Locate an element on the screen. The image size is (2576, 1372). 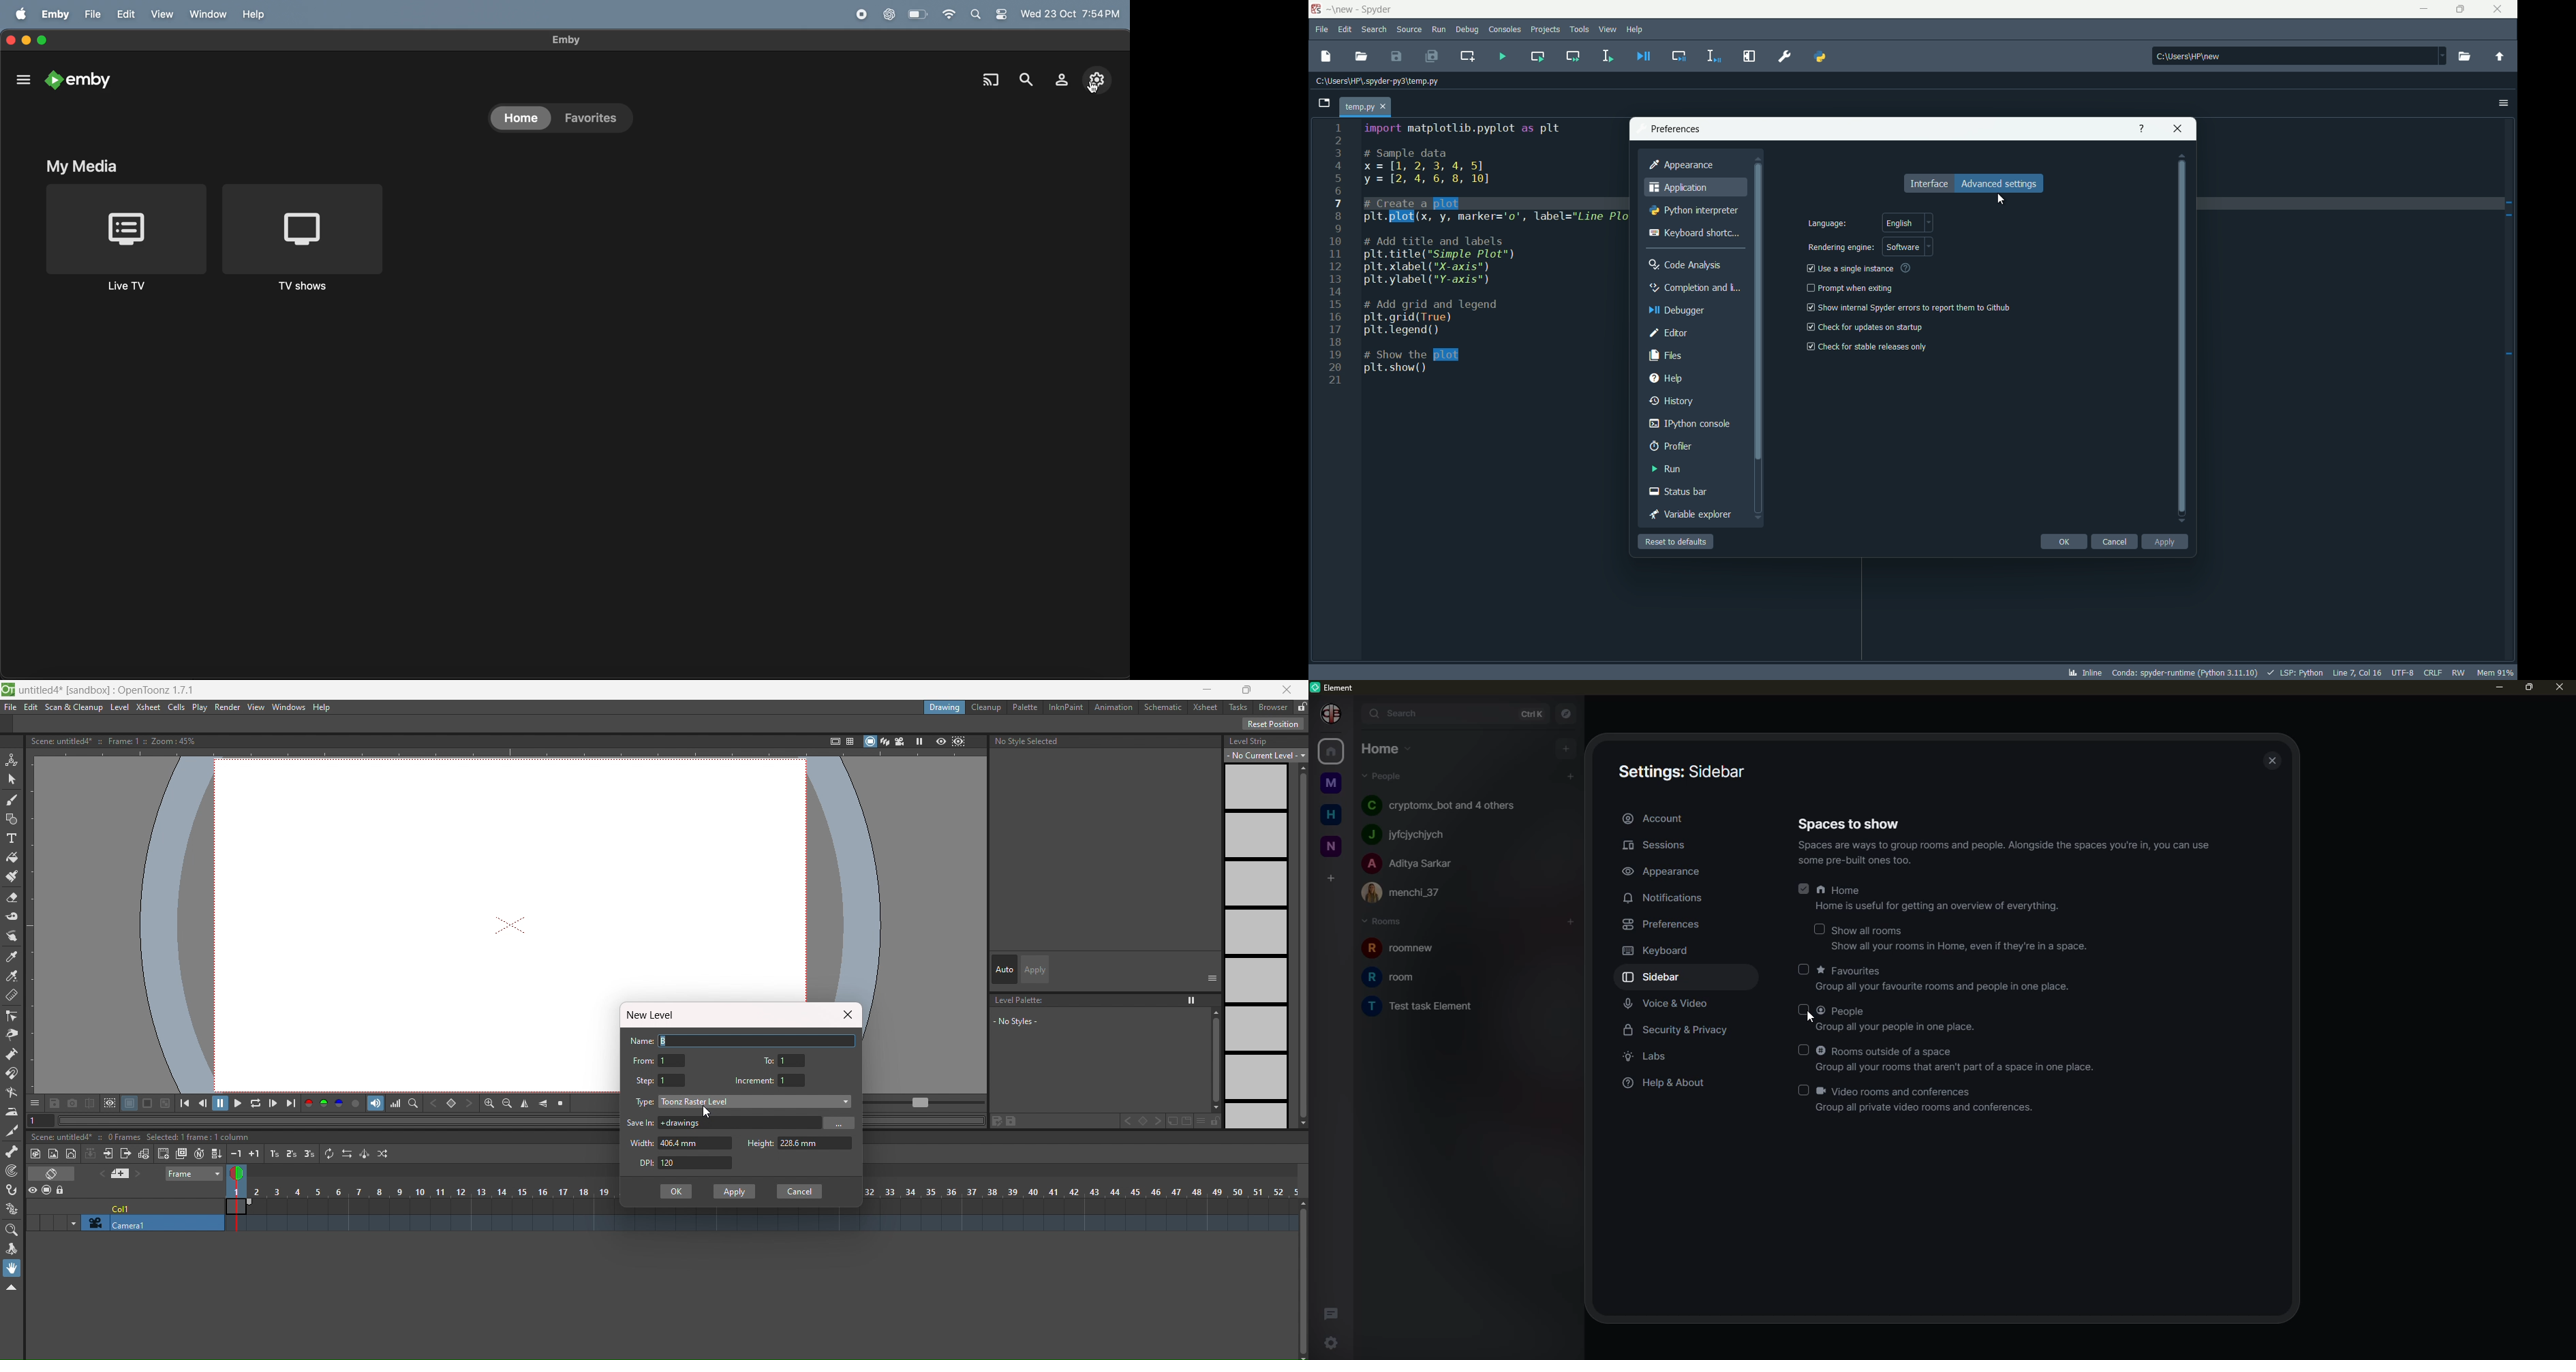
code to create a line plot between x and y variables is located at coordinates (1489, 249).